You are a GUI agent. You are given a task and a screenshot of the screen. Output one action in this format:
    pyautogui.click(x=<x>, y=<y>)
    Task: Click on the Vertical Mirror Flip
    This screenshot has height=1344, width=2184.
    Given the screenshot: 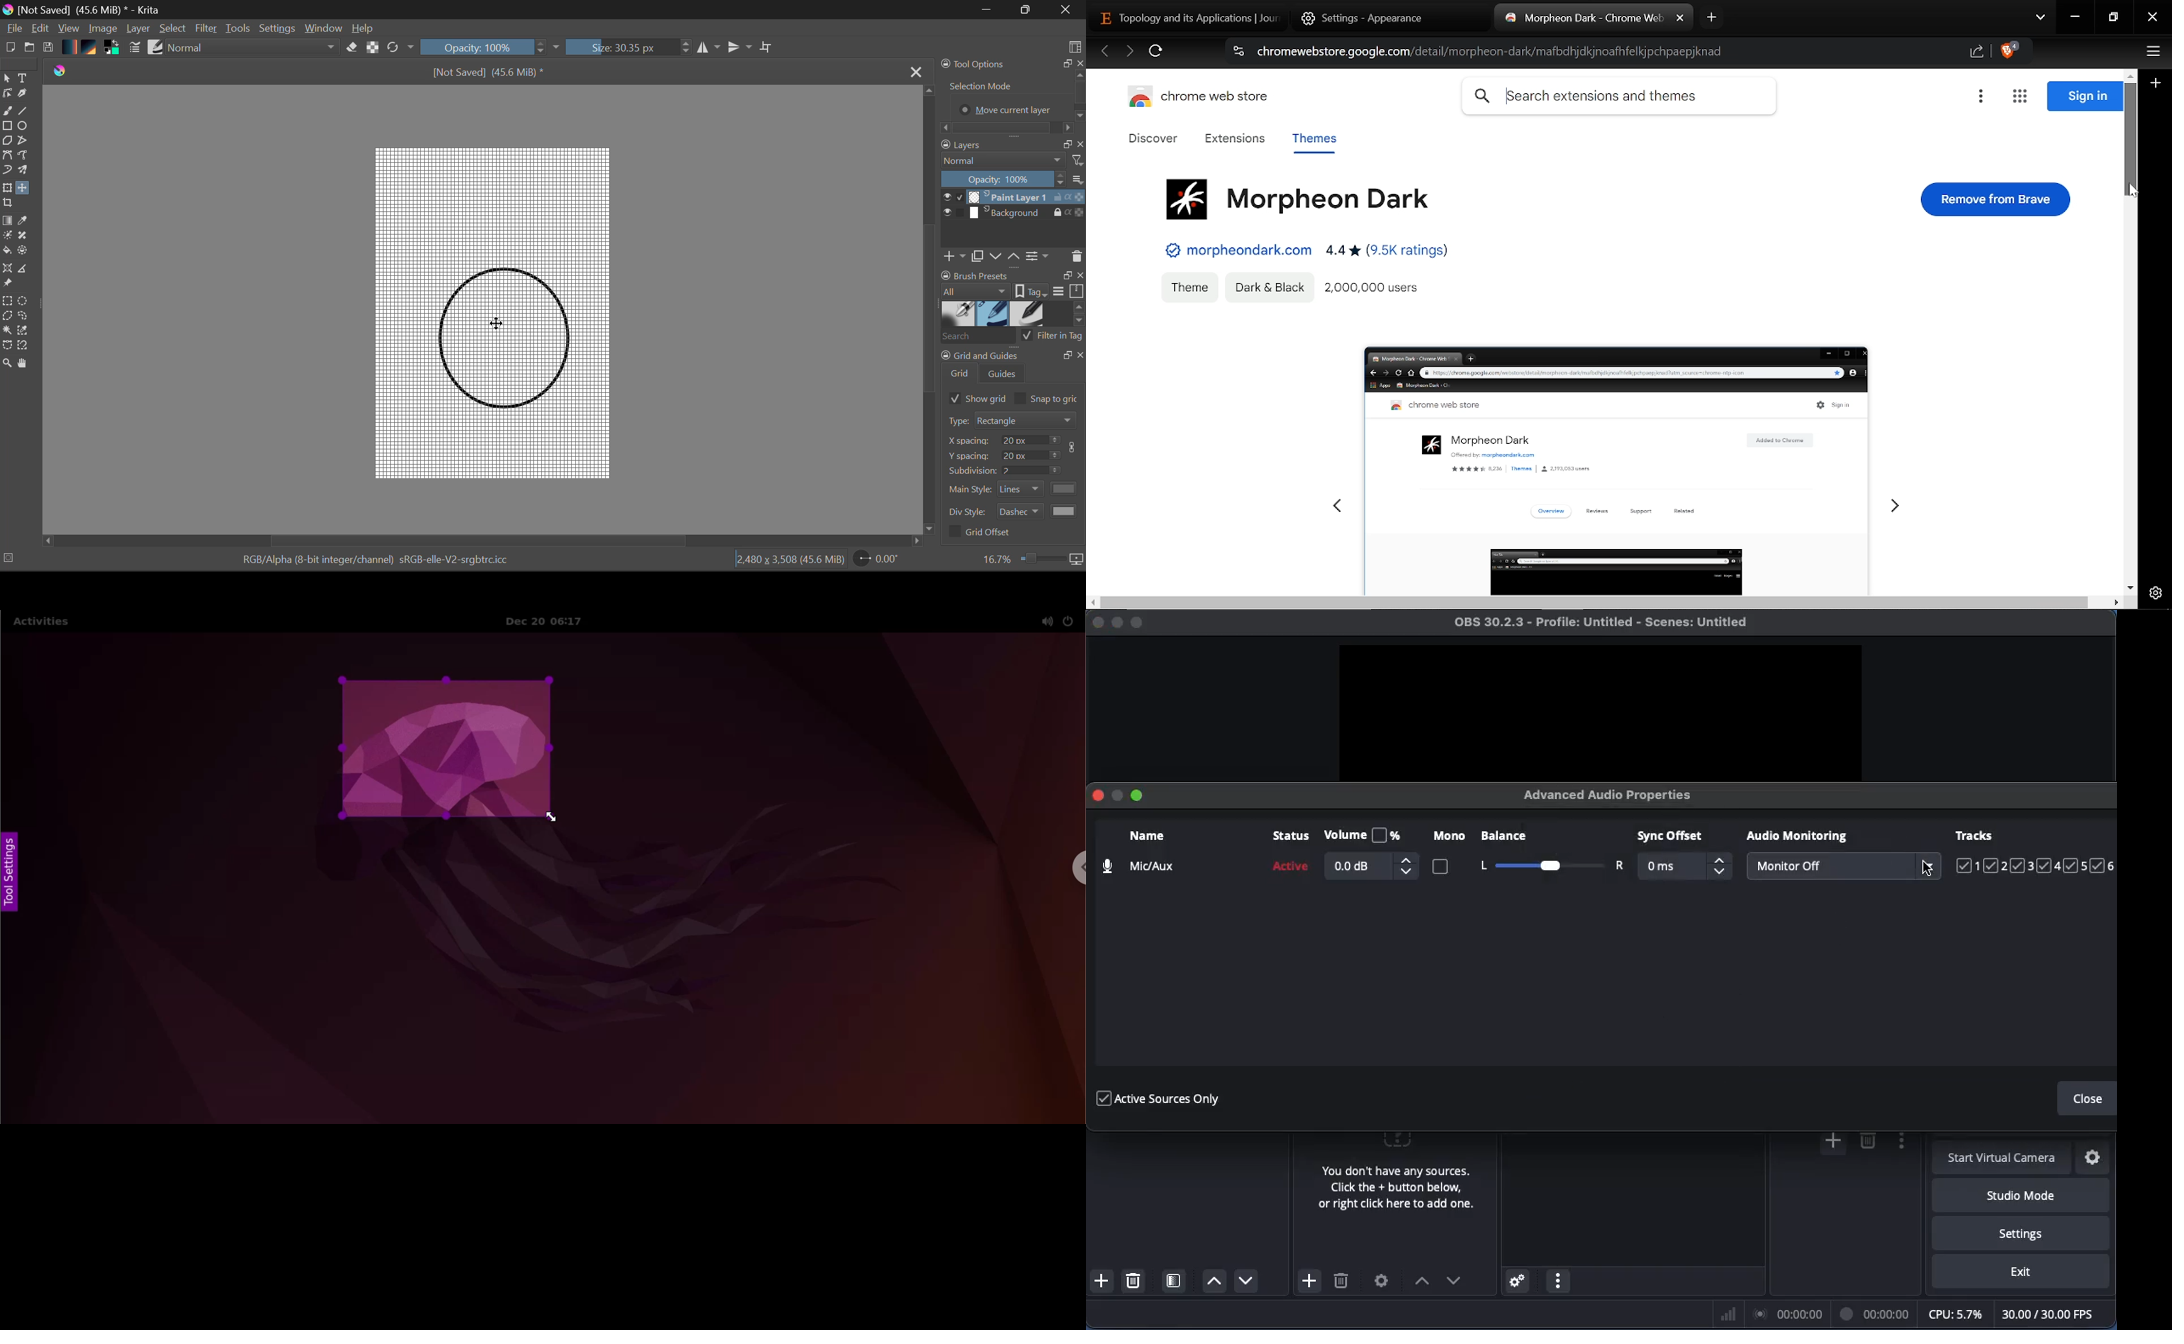 What is the action you would take?
    pyautogui.click(x=709, y=48)
    